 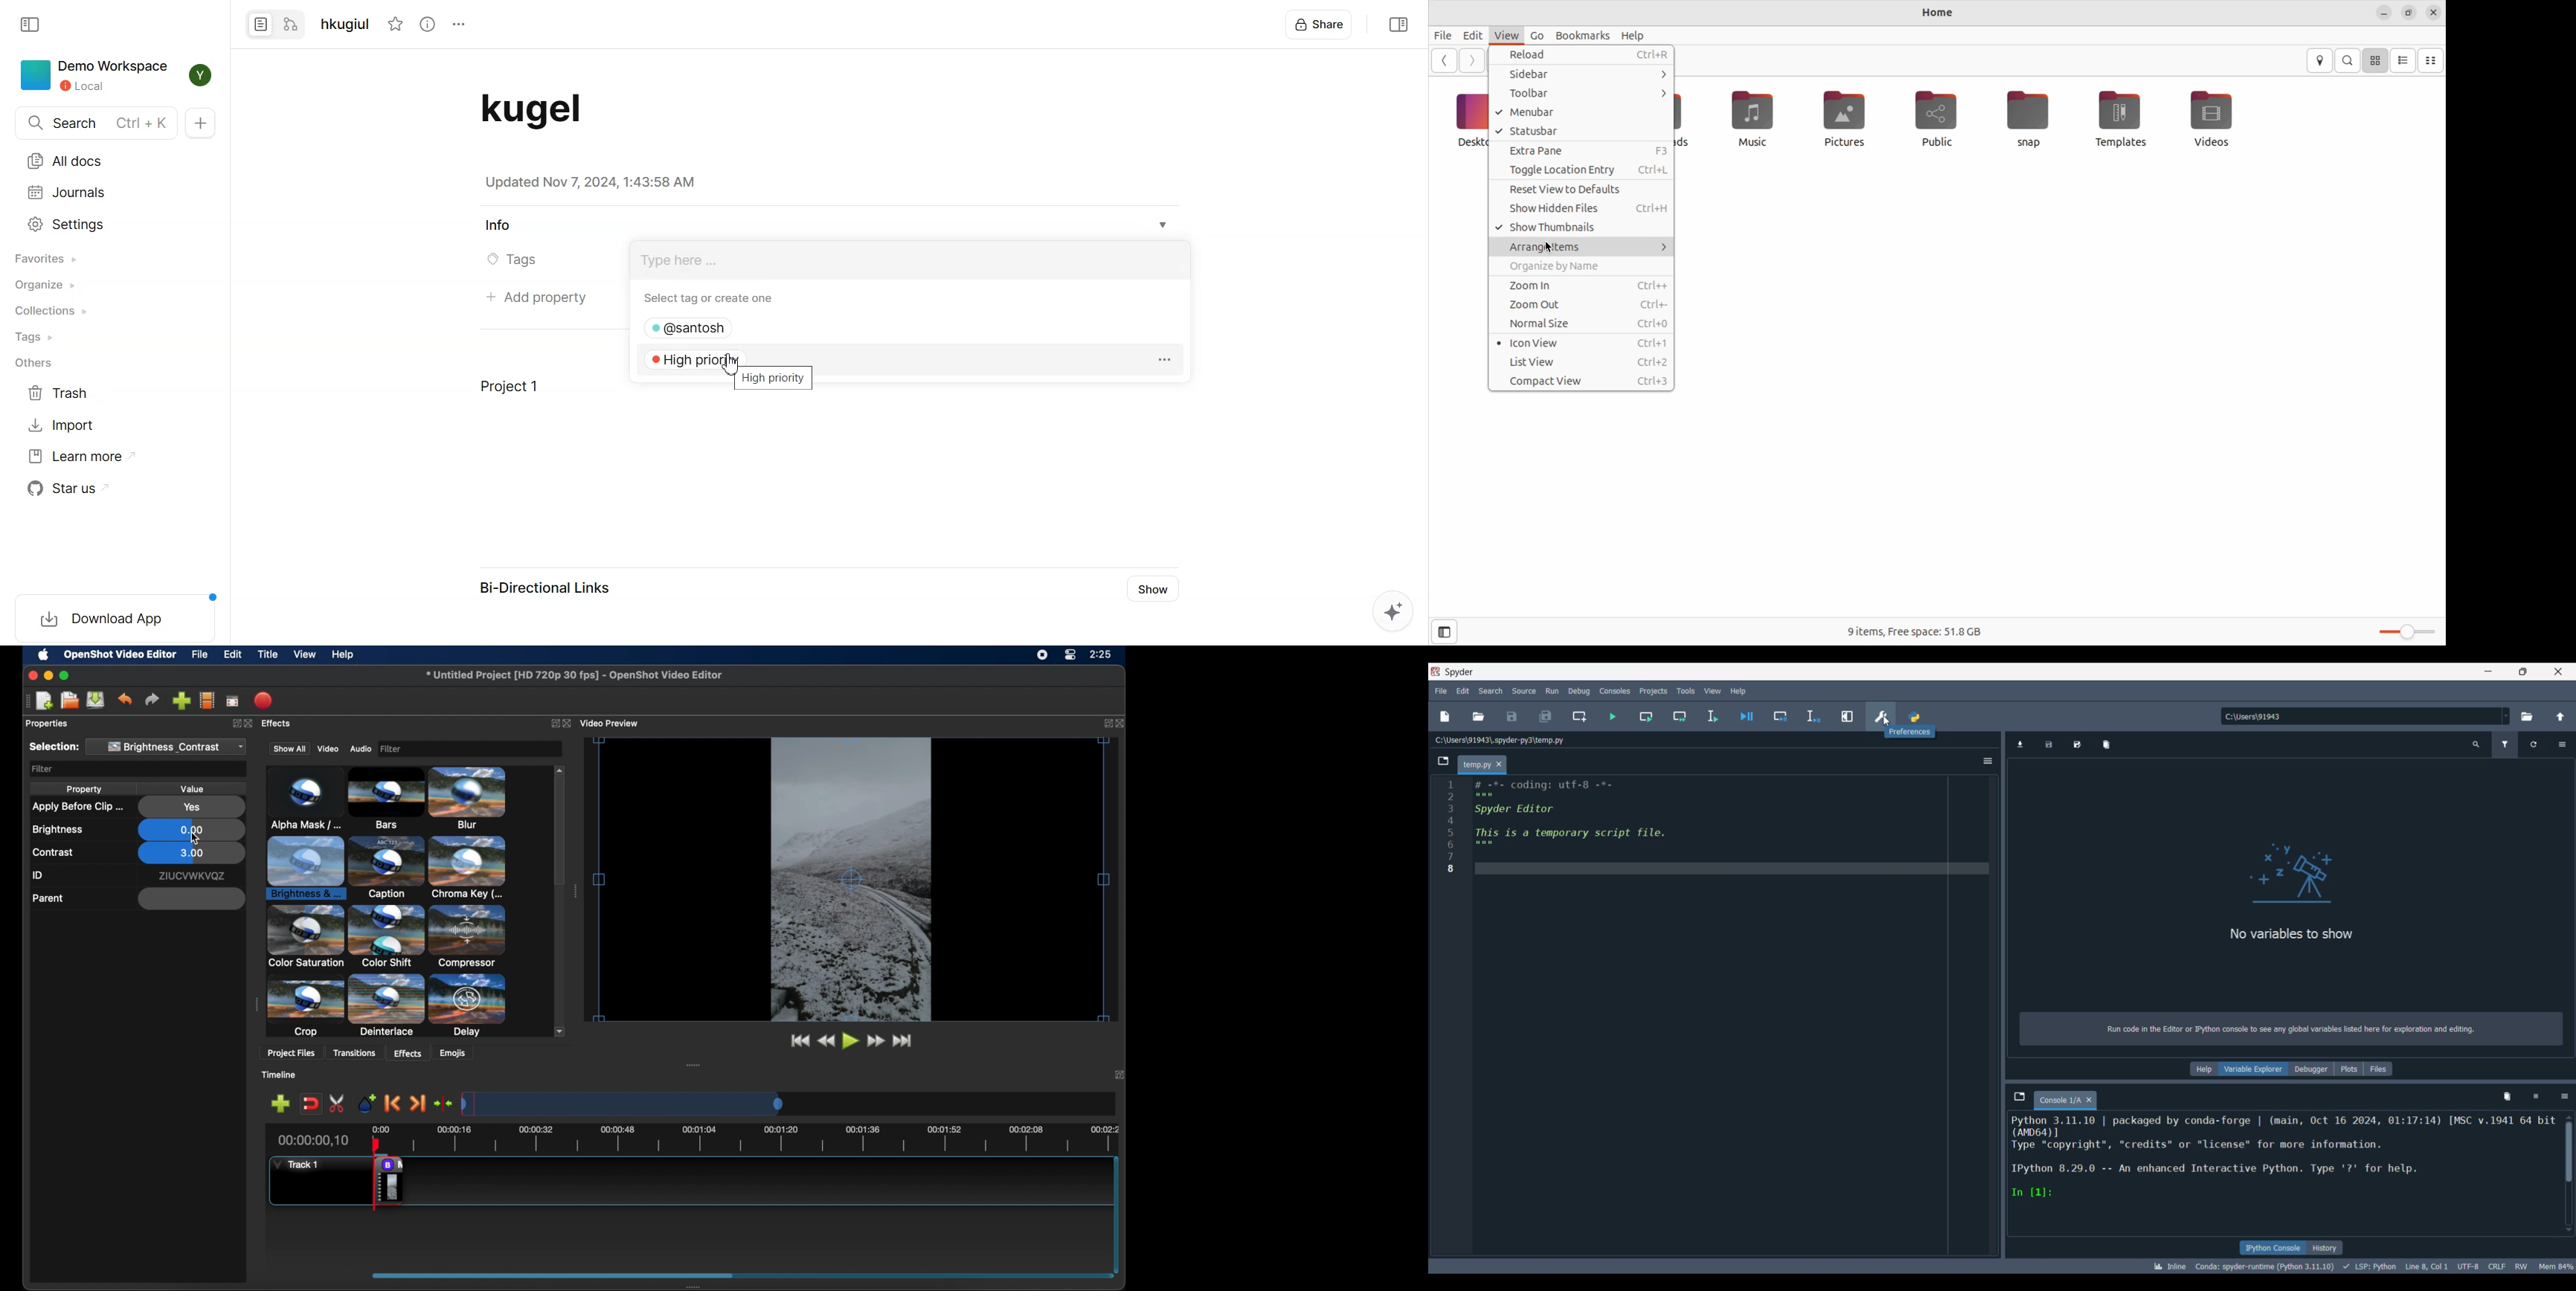 What do you see at coordinates (2377, 59) in the screenshot?
I see `icon view` at bounding box center [2377, 59].